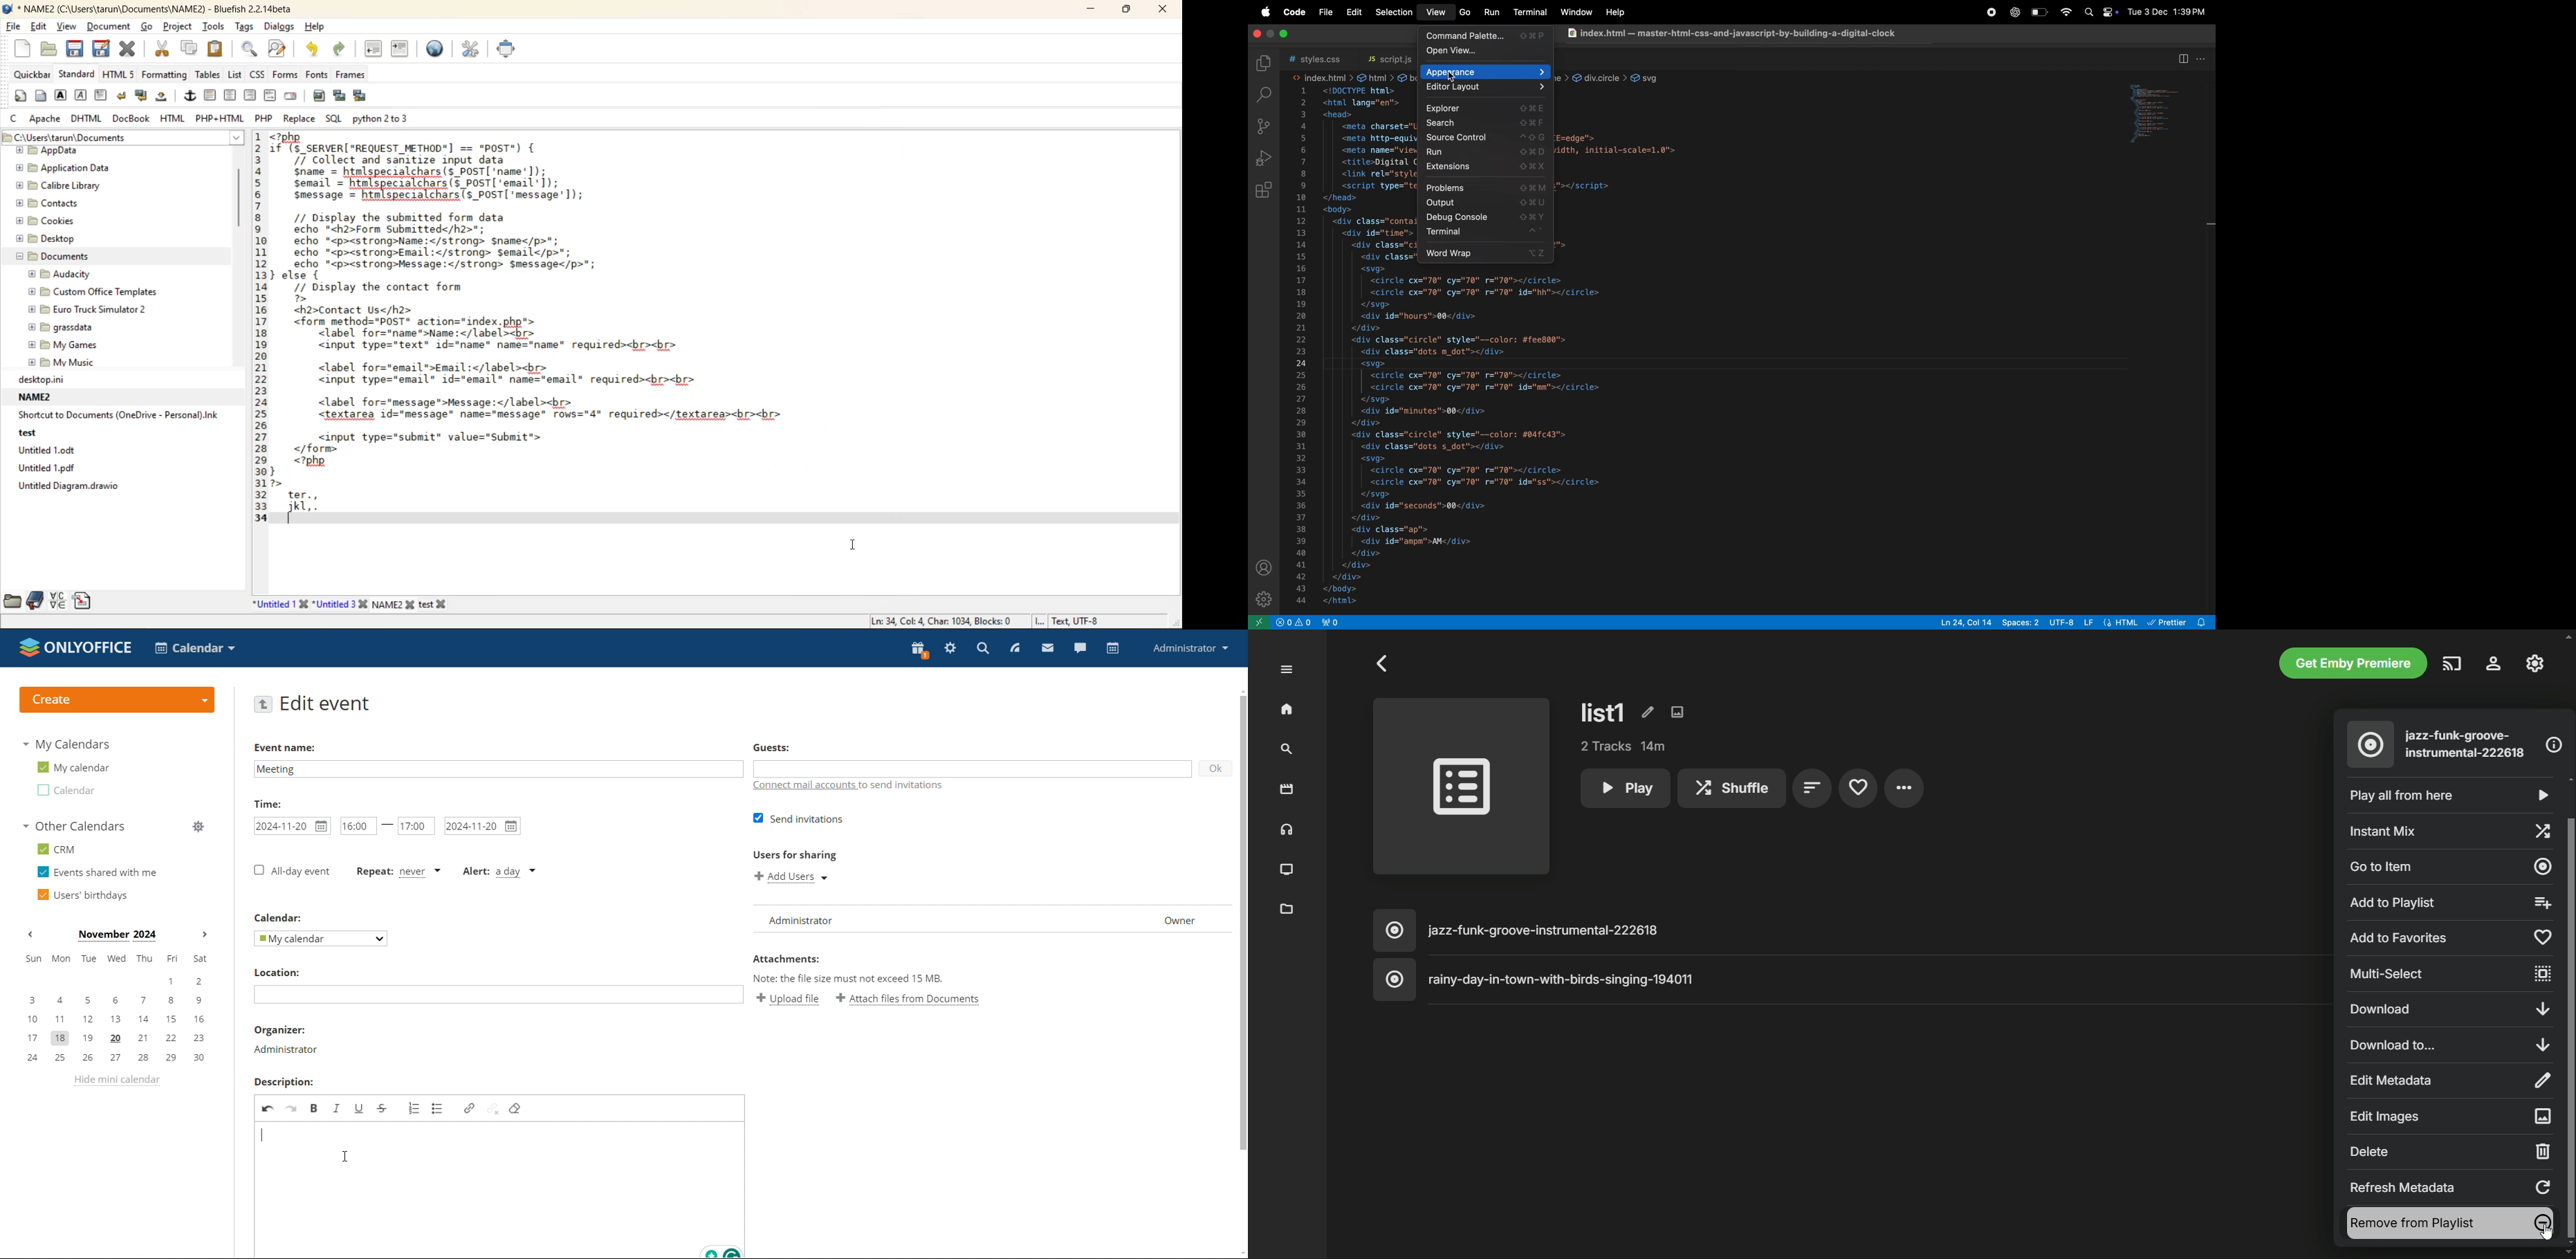  Describe the element at coordinates (103, 48) in the screenshot. I see `save as` at that location.